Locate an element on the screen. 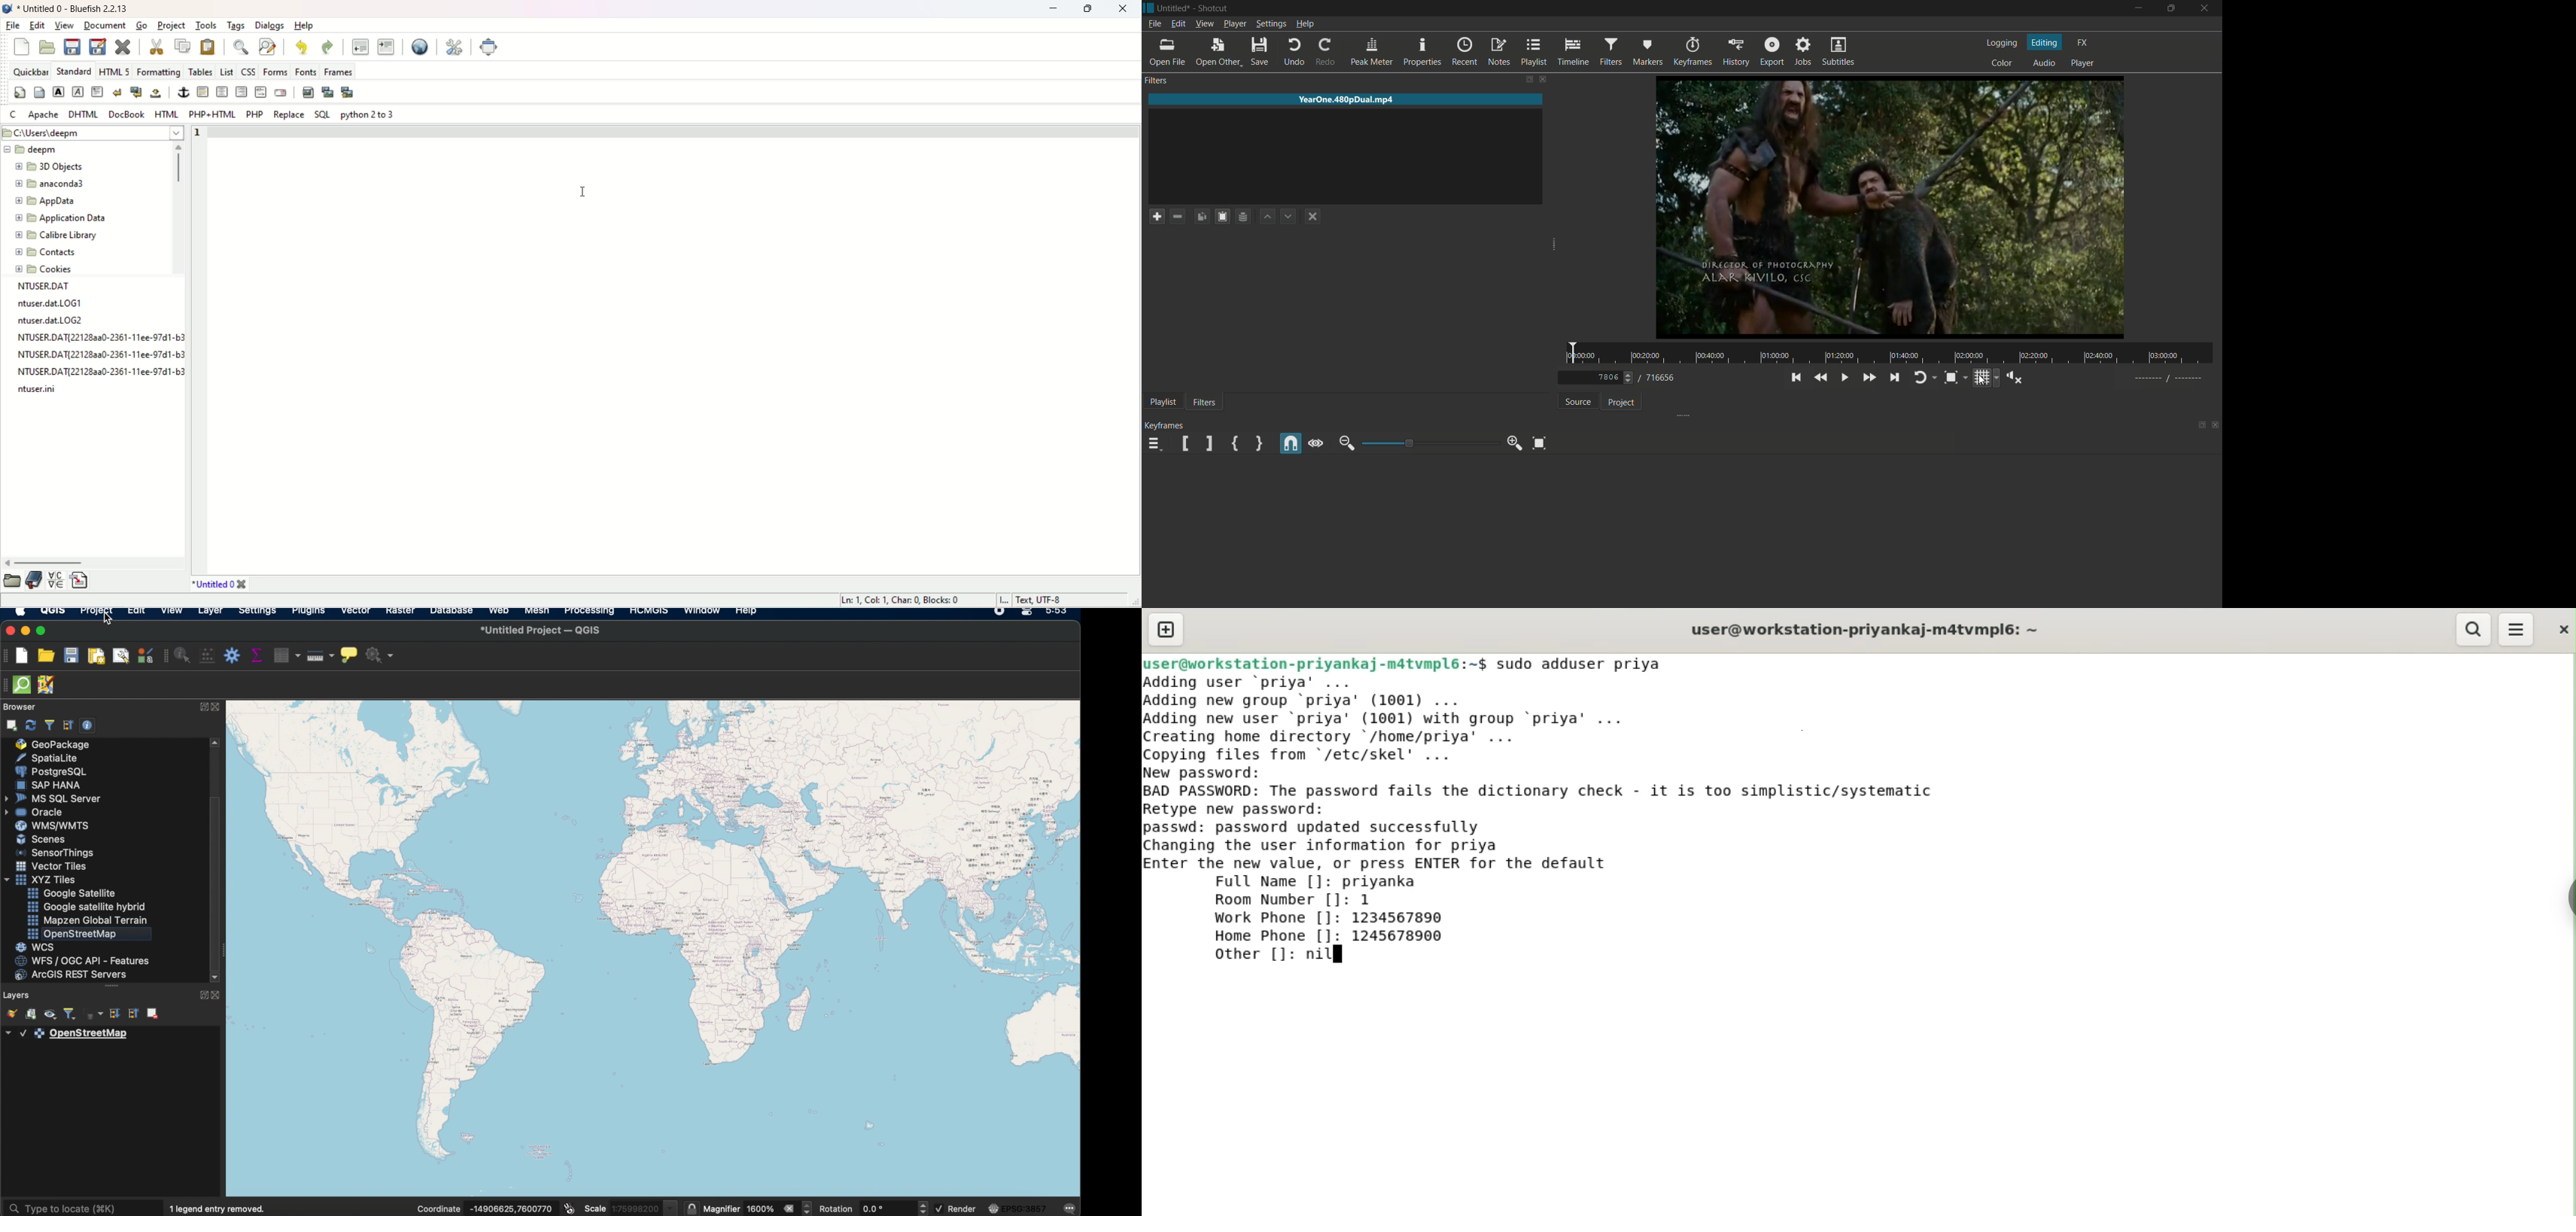 This screenshot has width=2576, height=1232. right justify is located at coordinates (242, 93).